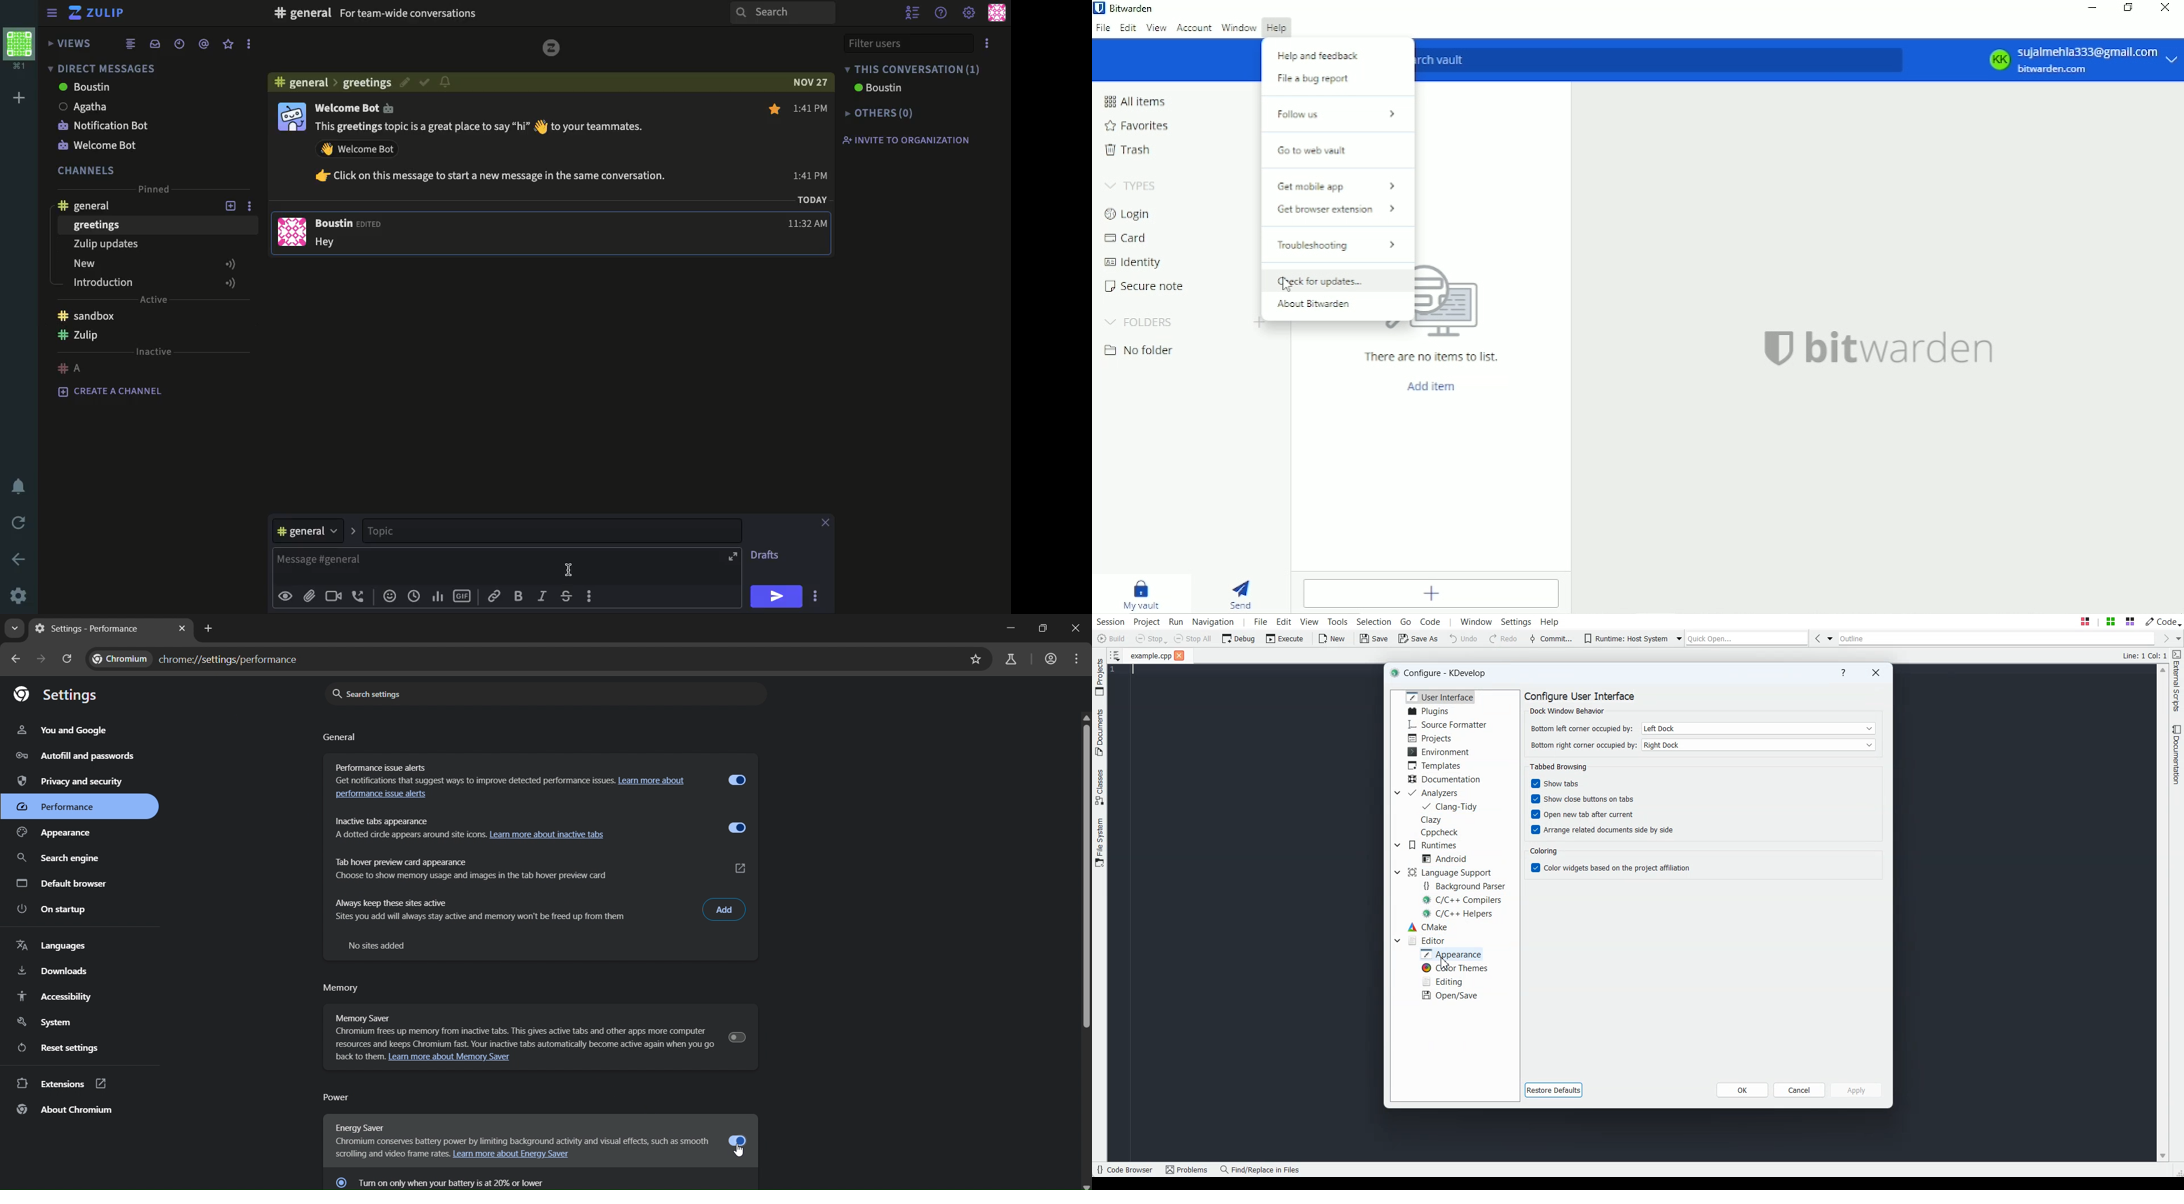 The height and width of the screenshot is (1204, 2184). What do you see at coordinates (63, 1047) in the screenshot?
I see `reset settings` at bounding box center [63, 1047].